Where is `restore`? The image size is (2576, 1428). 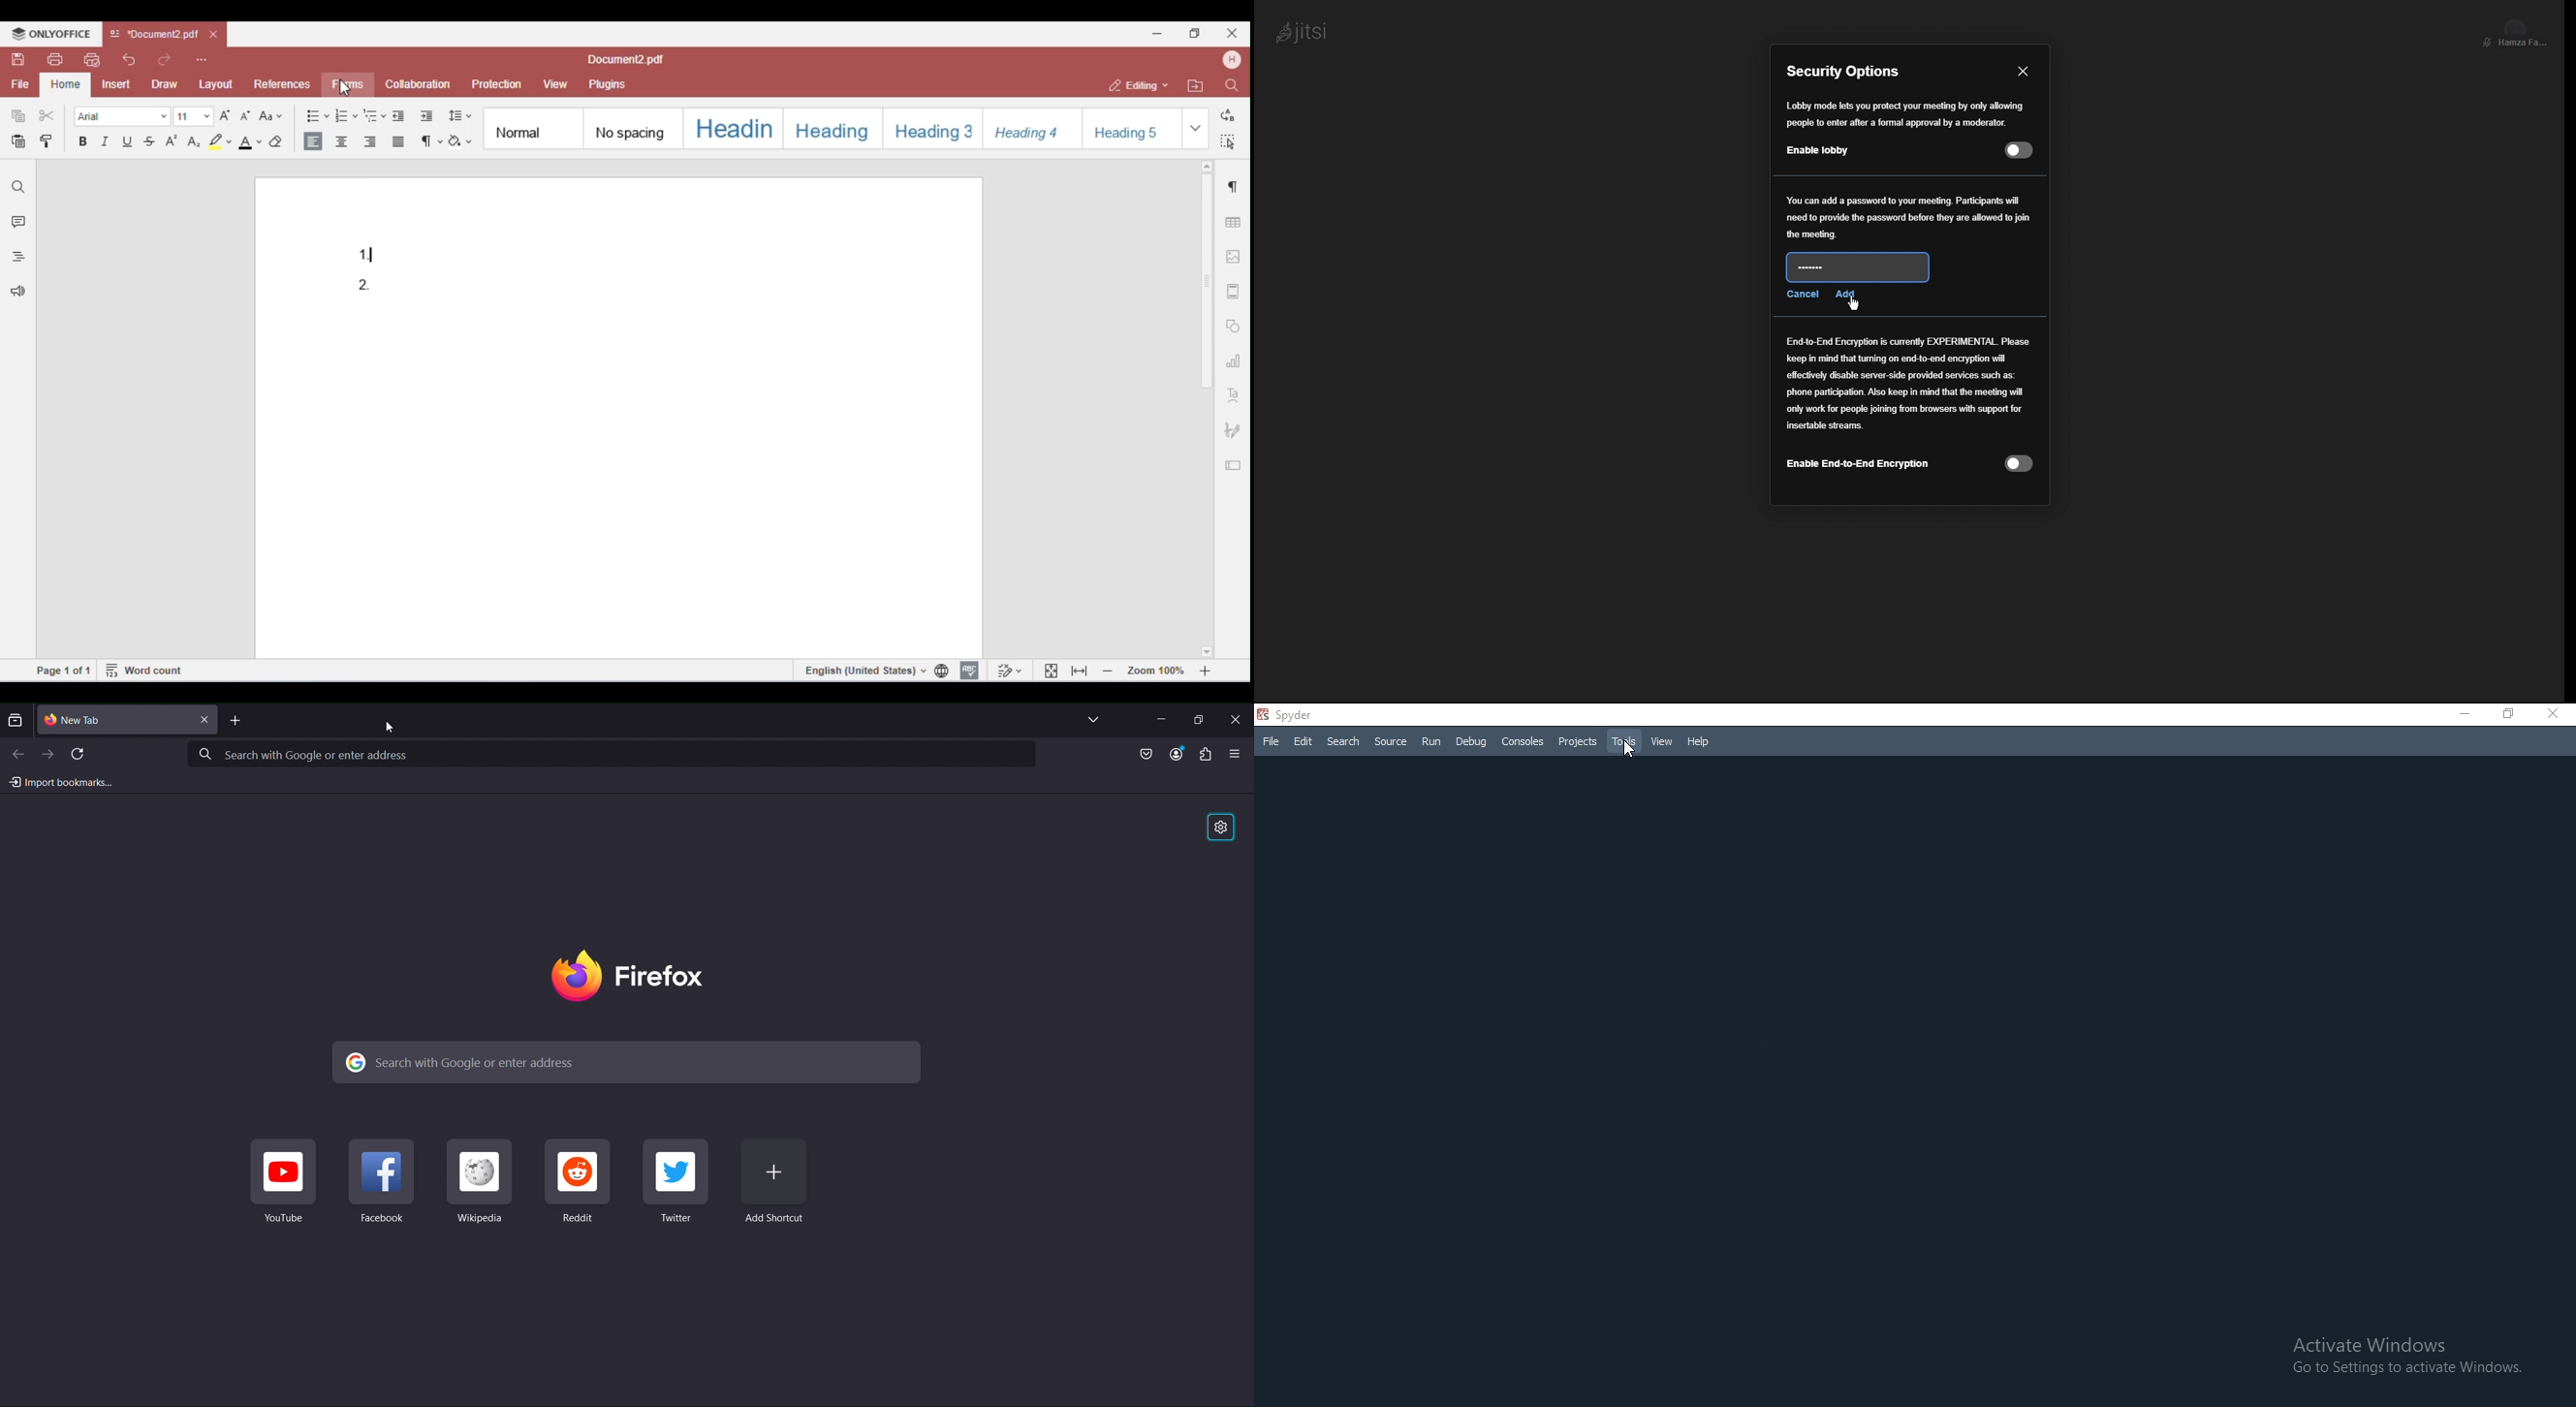 restore is located at coordinates (2507, 716).